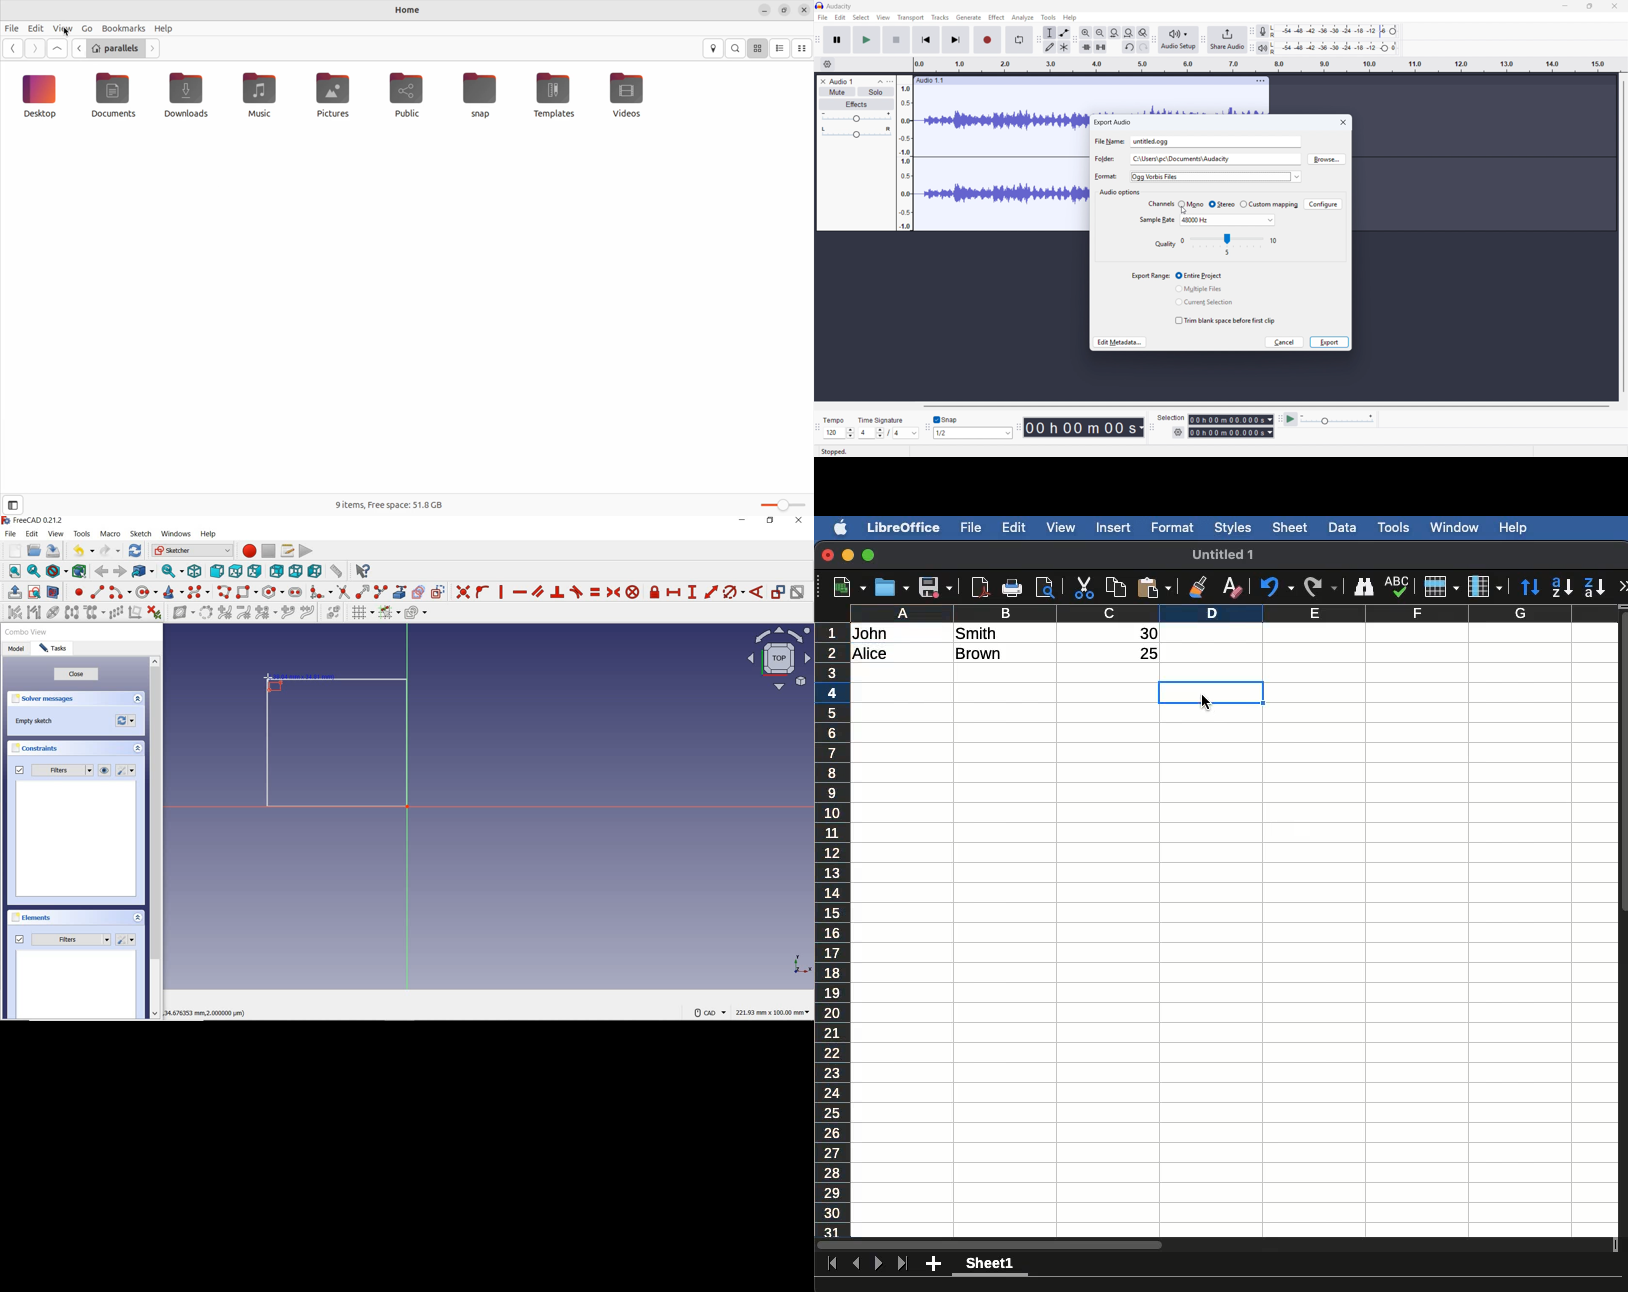 The width and height of the screenshot is (1652, 1316). Describe the element at coordinates (1143, 47) in the screenshot. I see `Redo ` at that location.